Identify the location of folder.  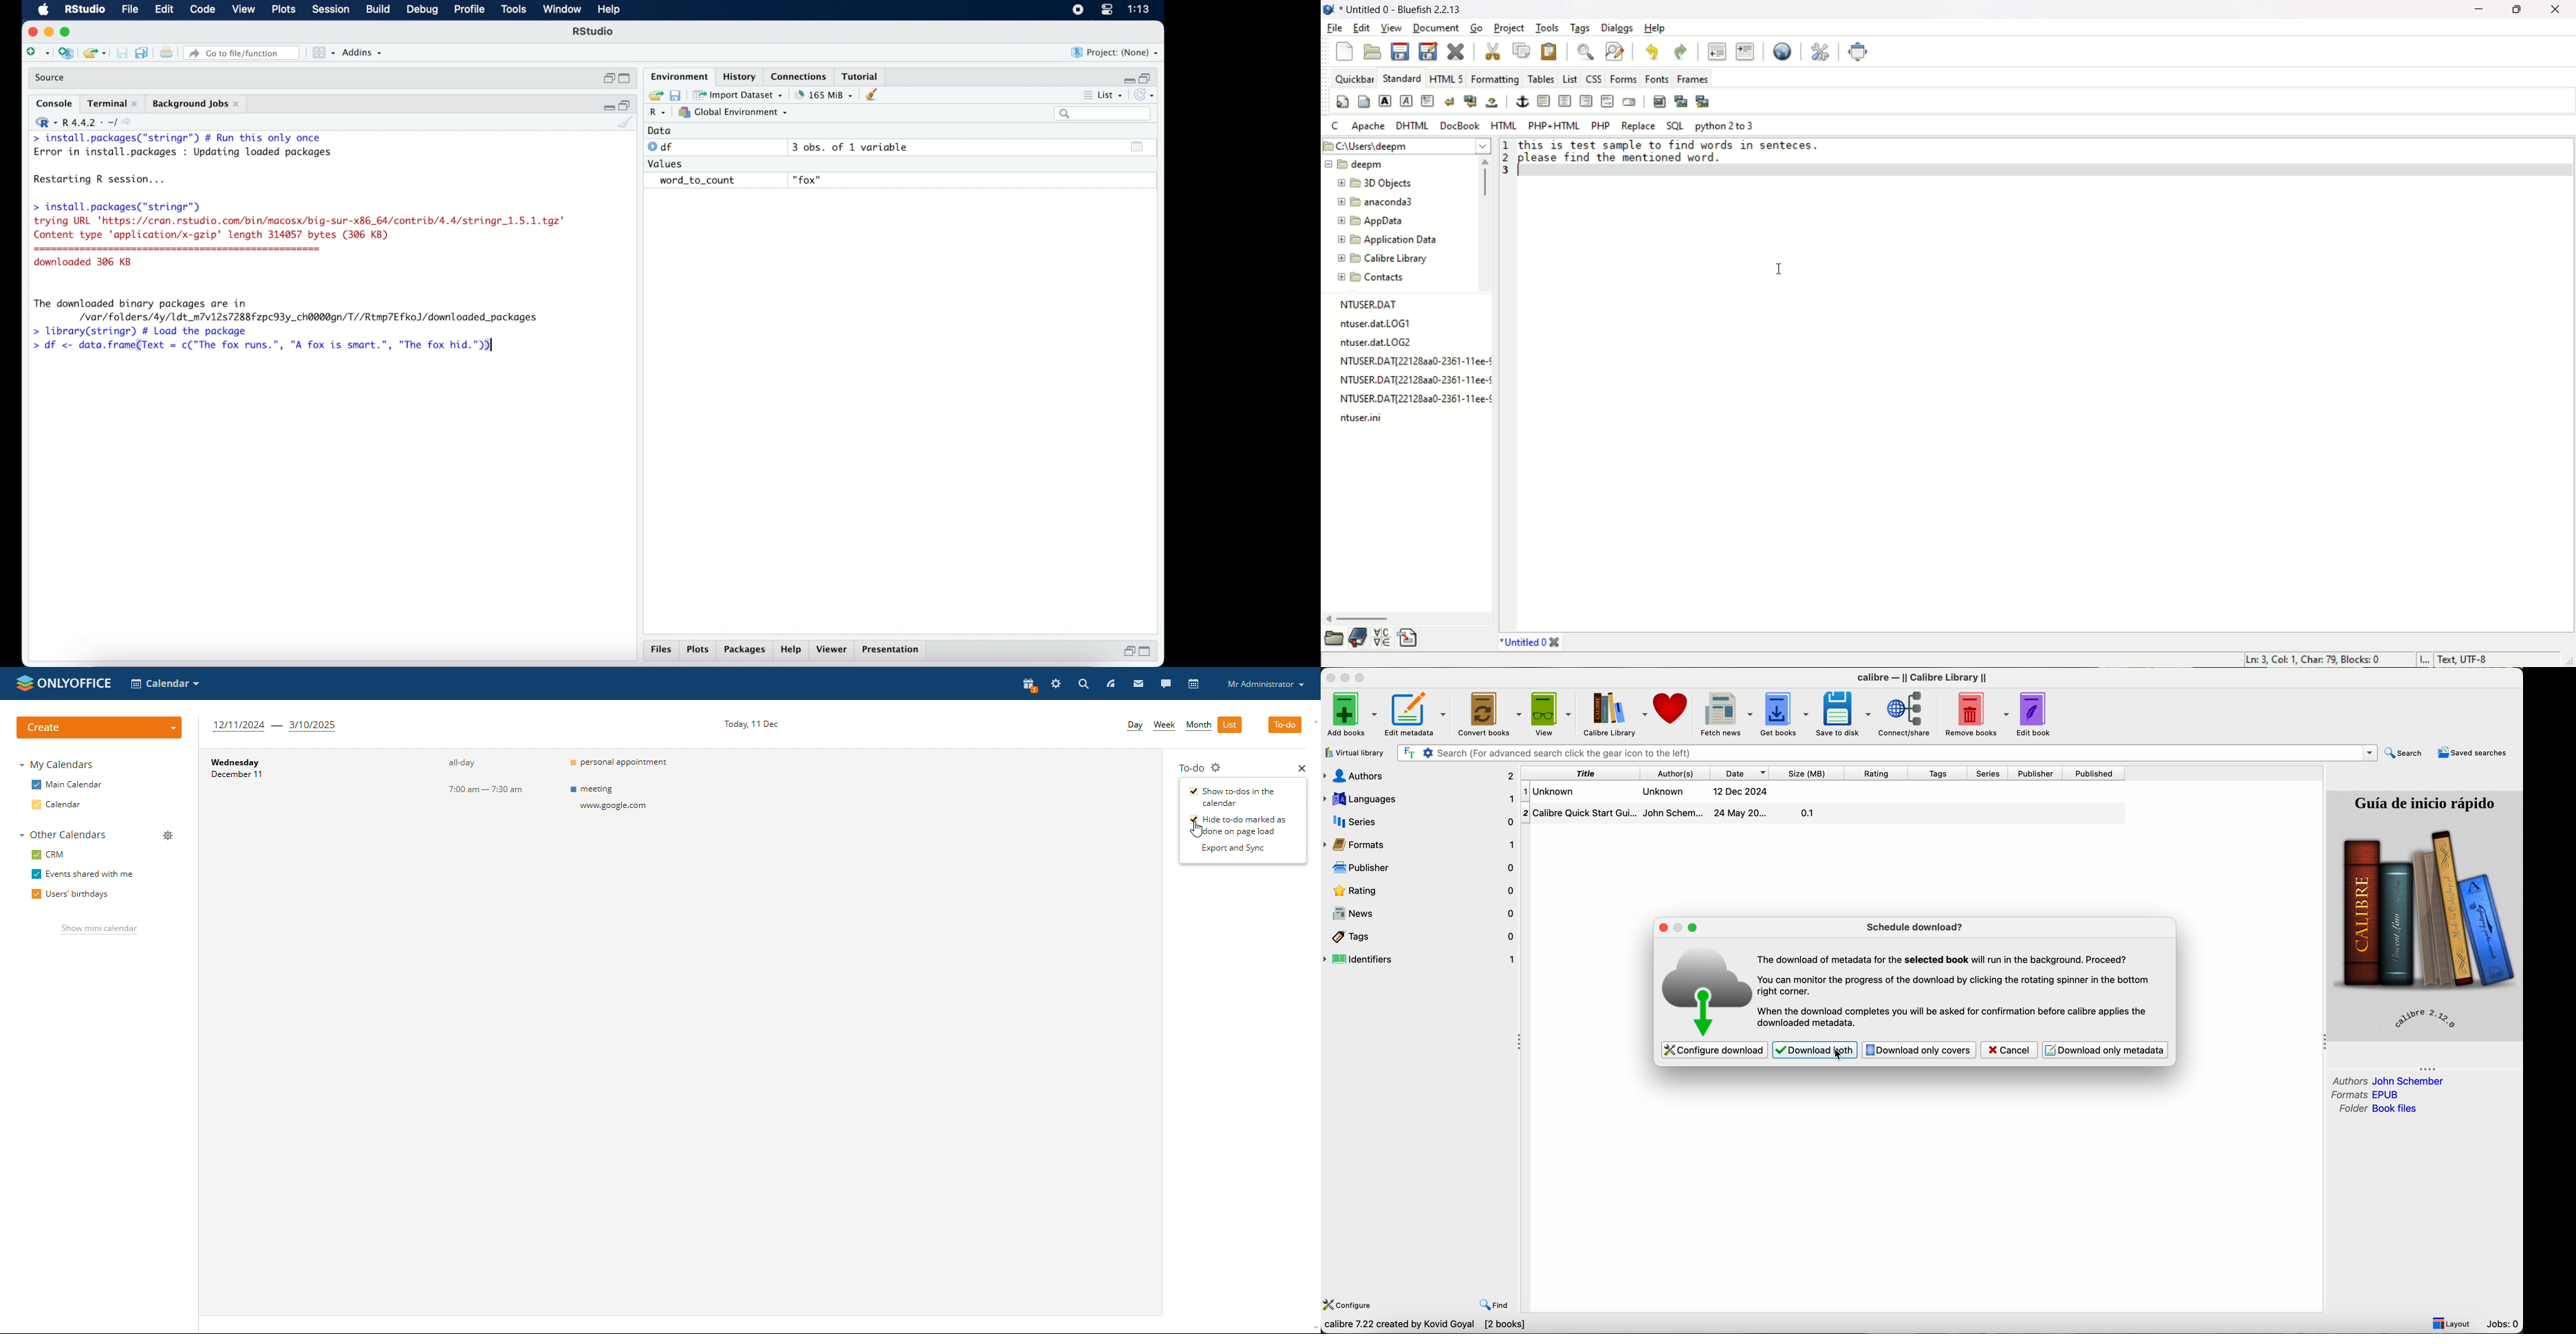
(2377, 1110).